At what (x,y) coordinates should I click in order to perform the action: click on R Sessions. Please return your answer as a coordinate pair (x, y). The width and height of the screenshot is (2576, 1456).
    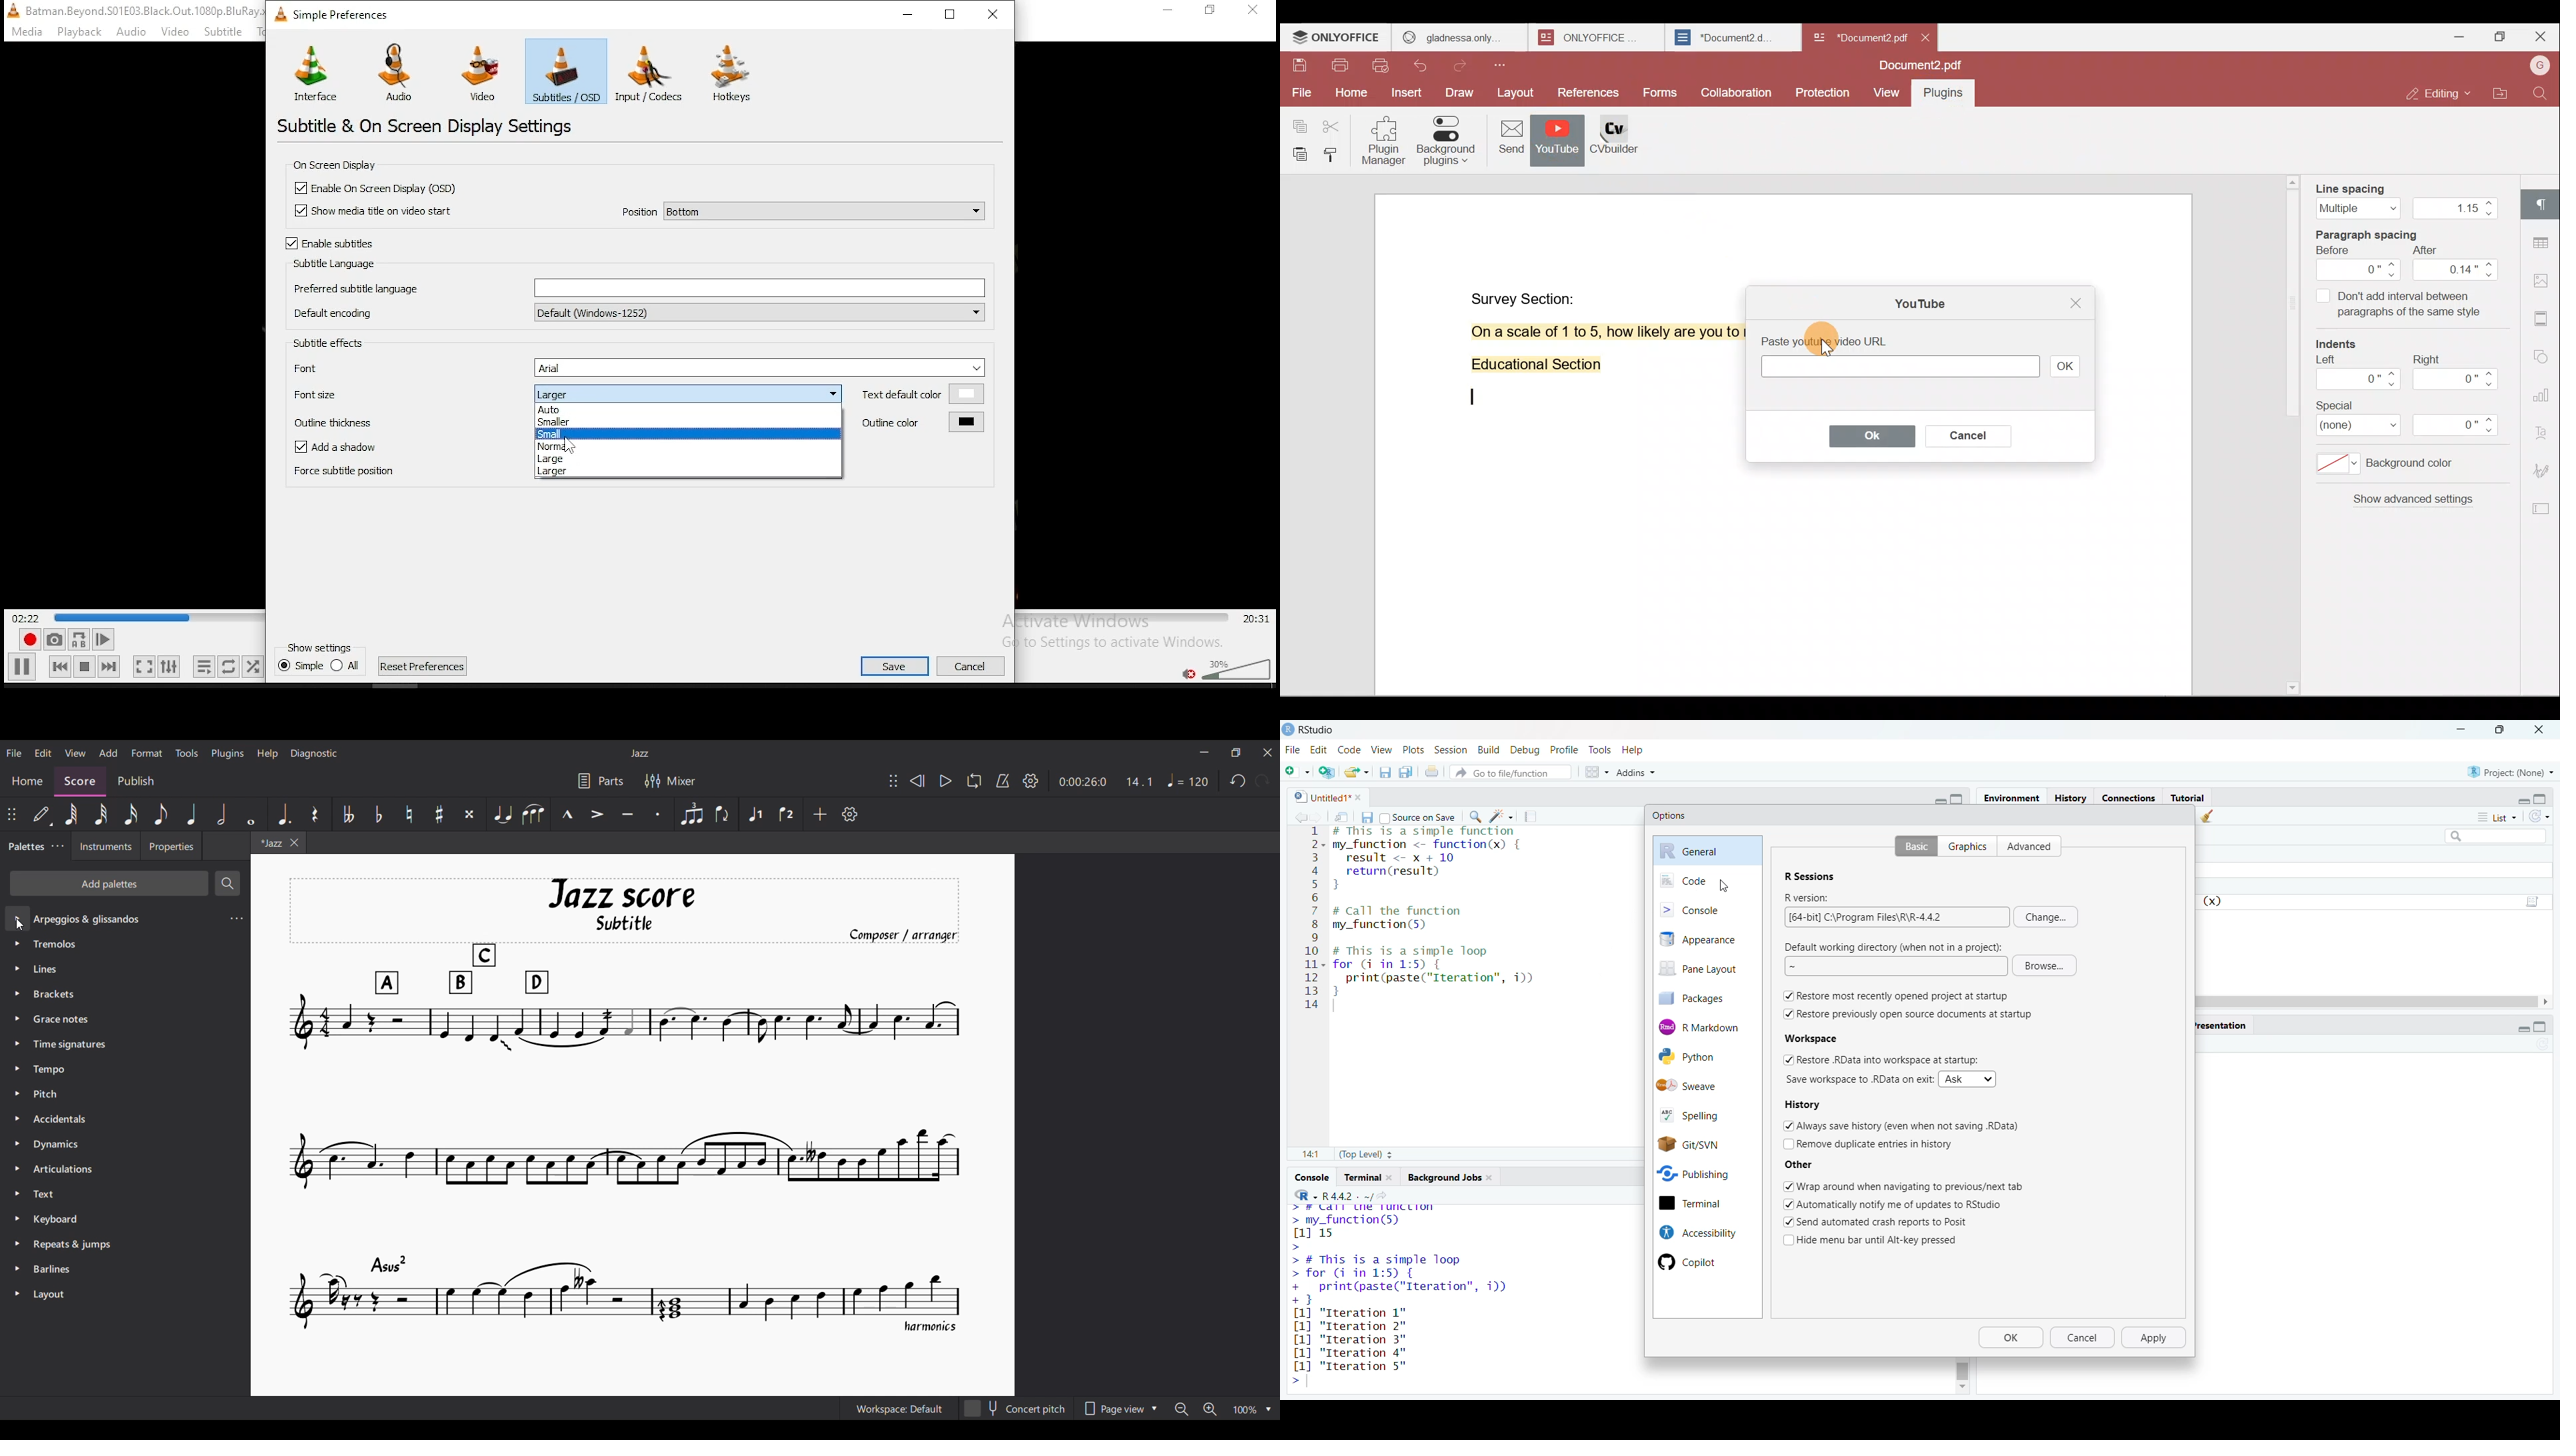
    Looking at the image, I should click on (1814, 876).